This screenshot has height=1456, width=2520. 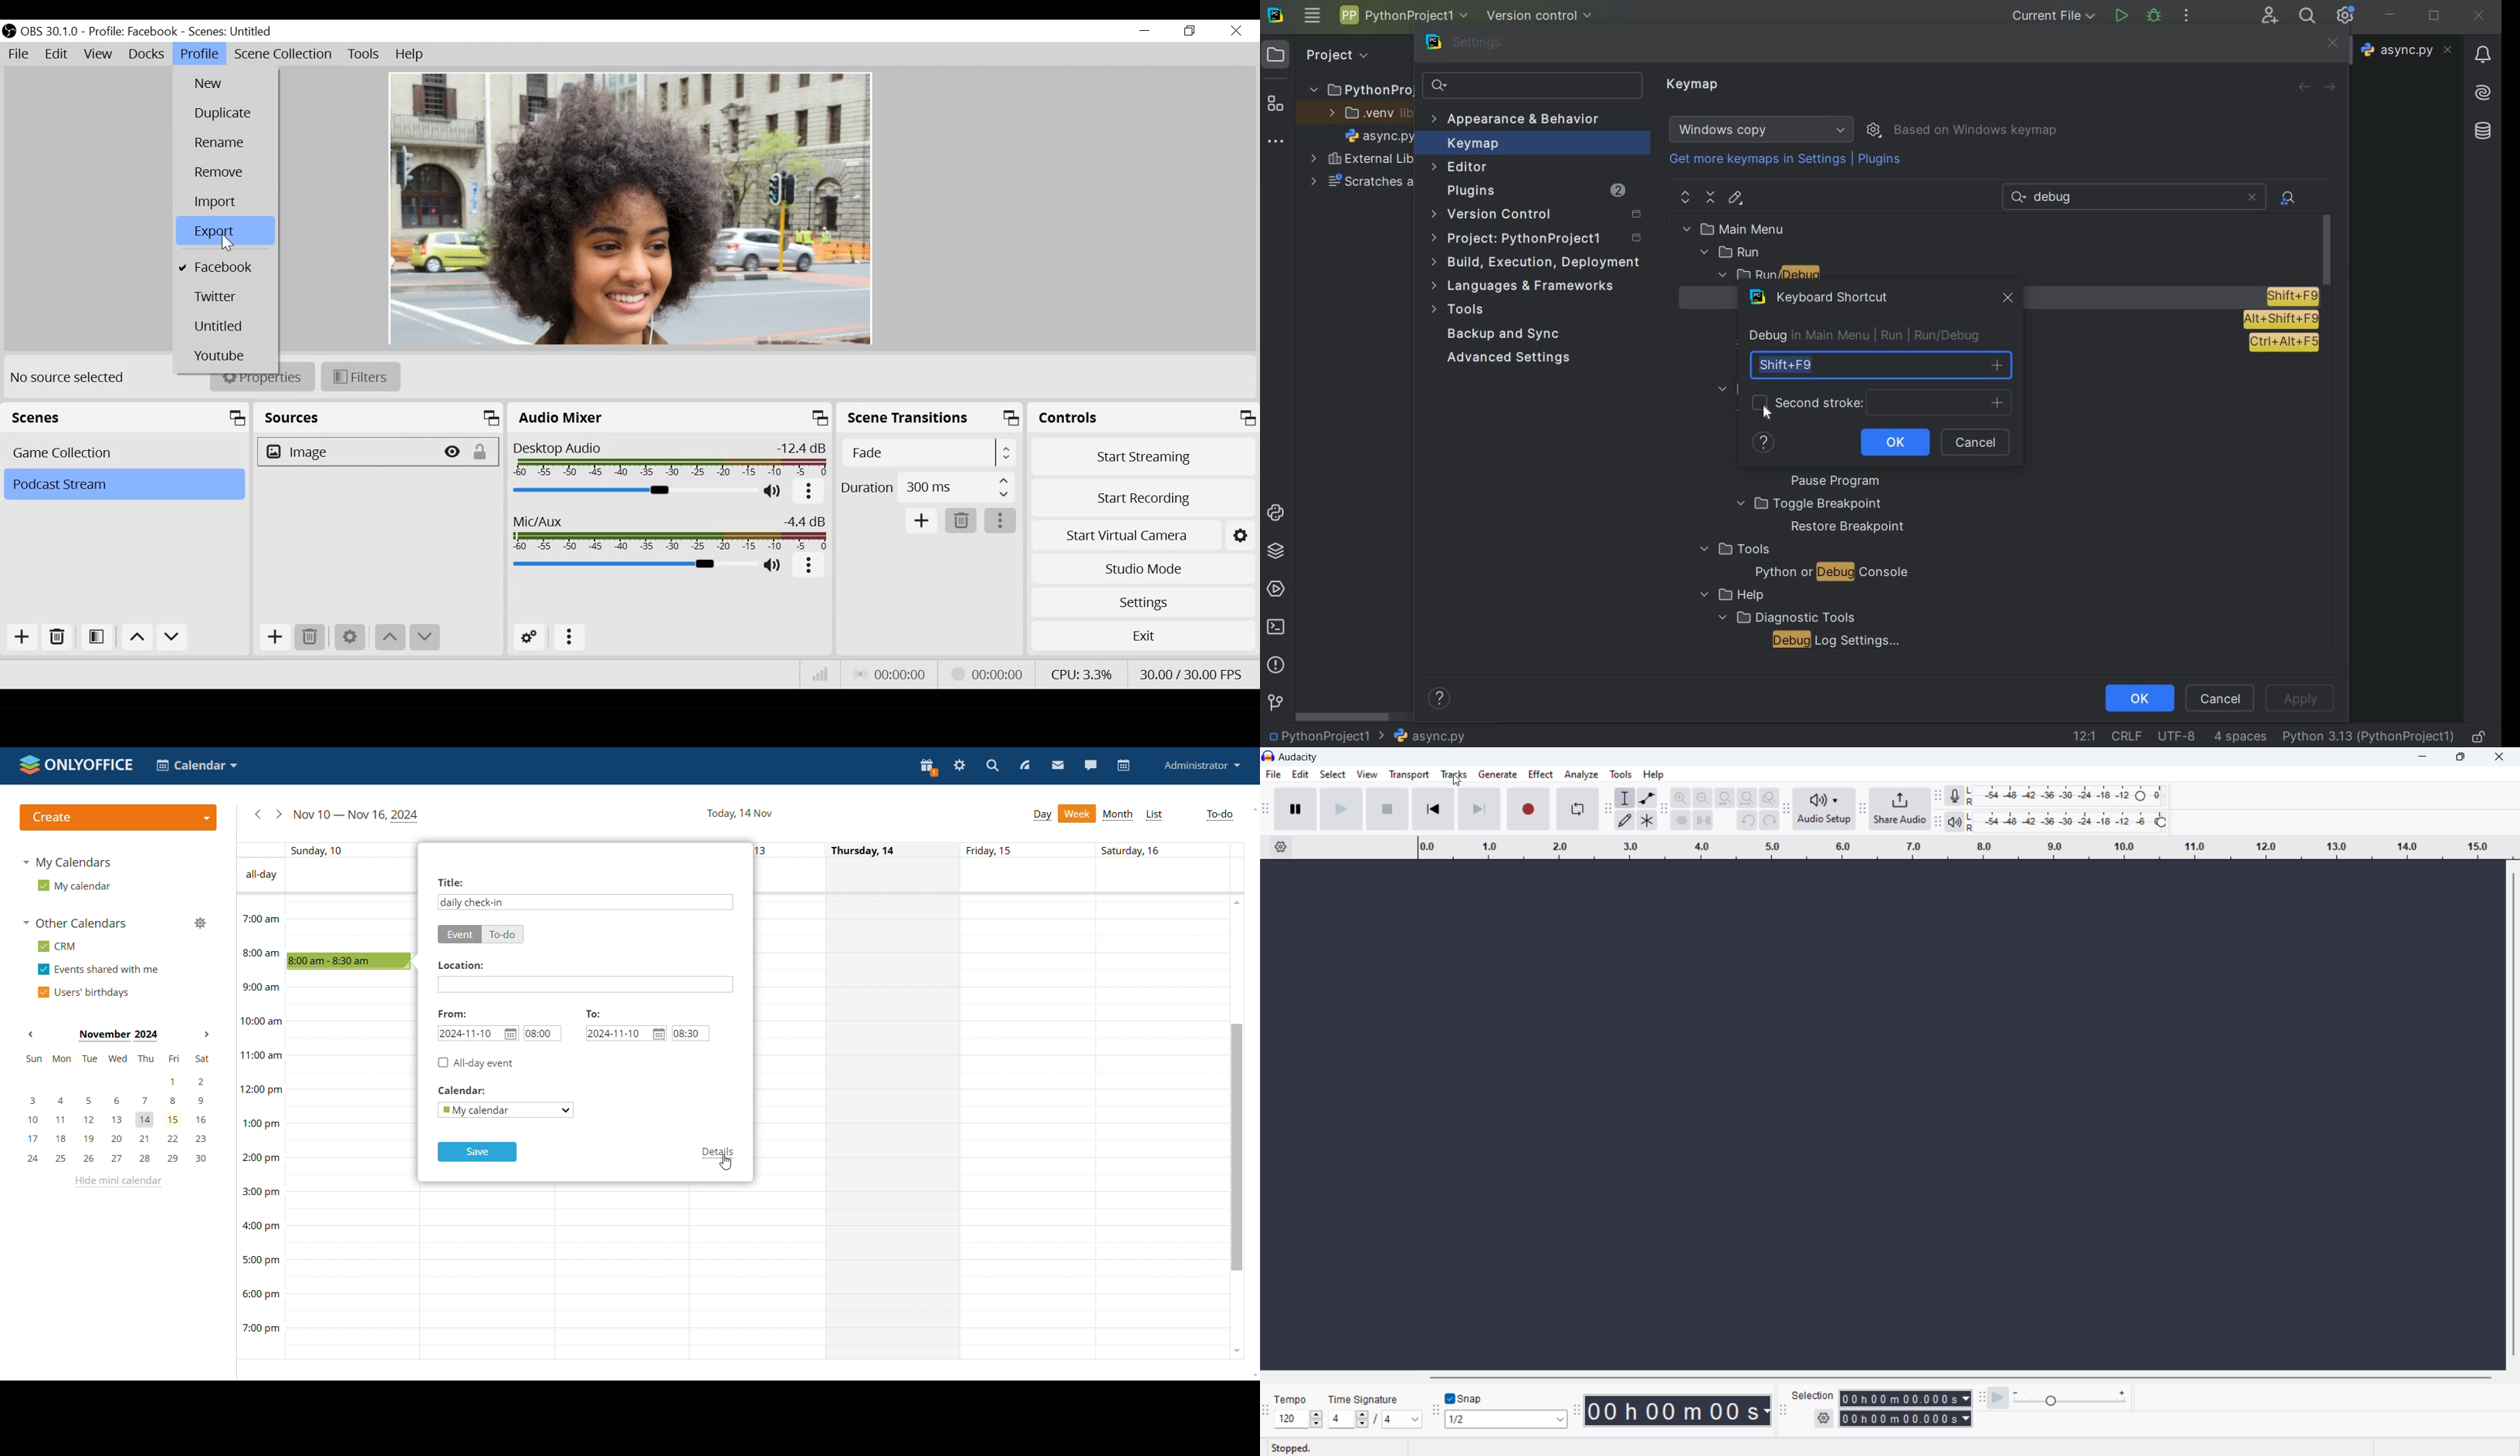 I want to click on next month, so click(x=206, y=1035).